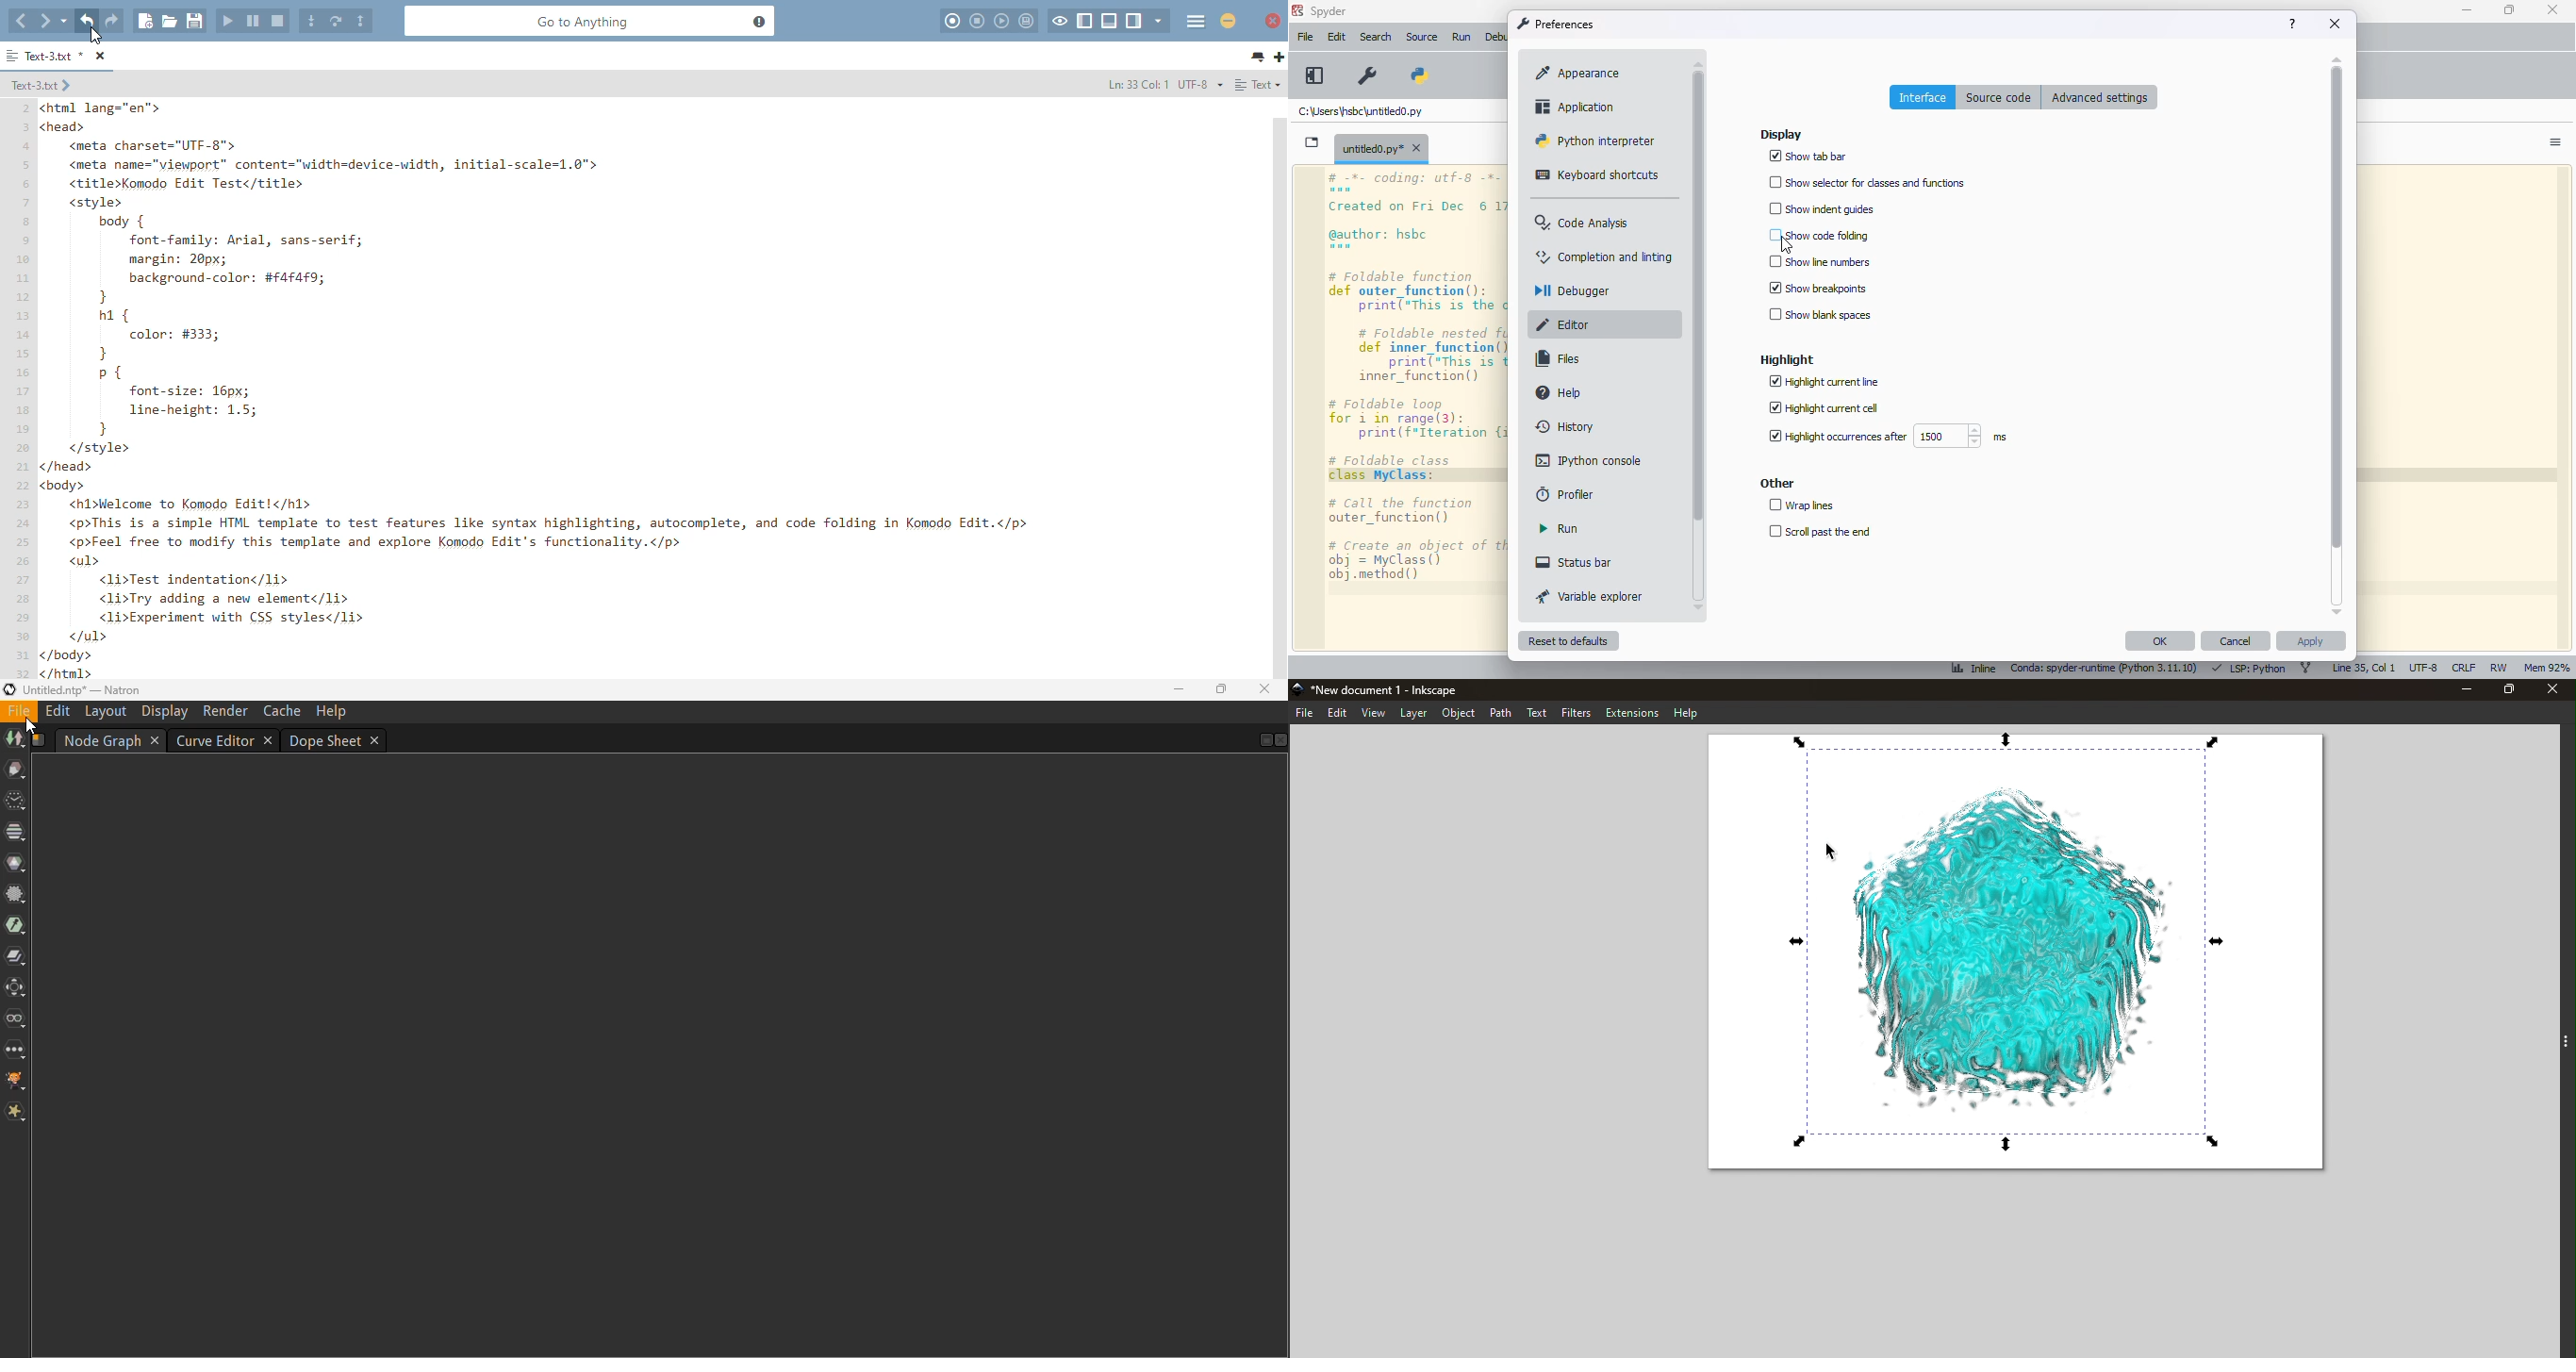 This screenshot has height=1372, width=2576. What do you see at coordinates (2000, 96) in the screenshot?
I see `source code` at bounding box center [2000, 96].